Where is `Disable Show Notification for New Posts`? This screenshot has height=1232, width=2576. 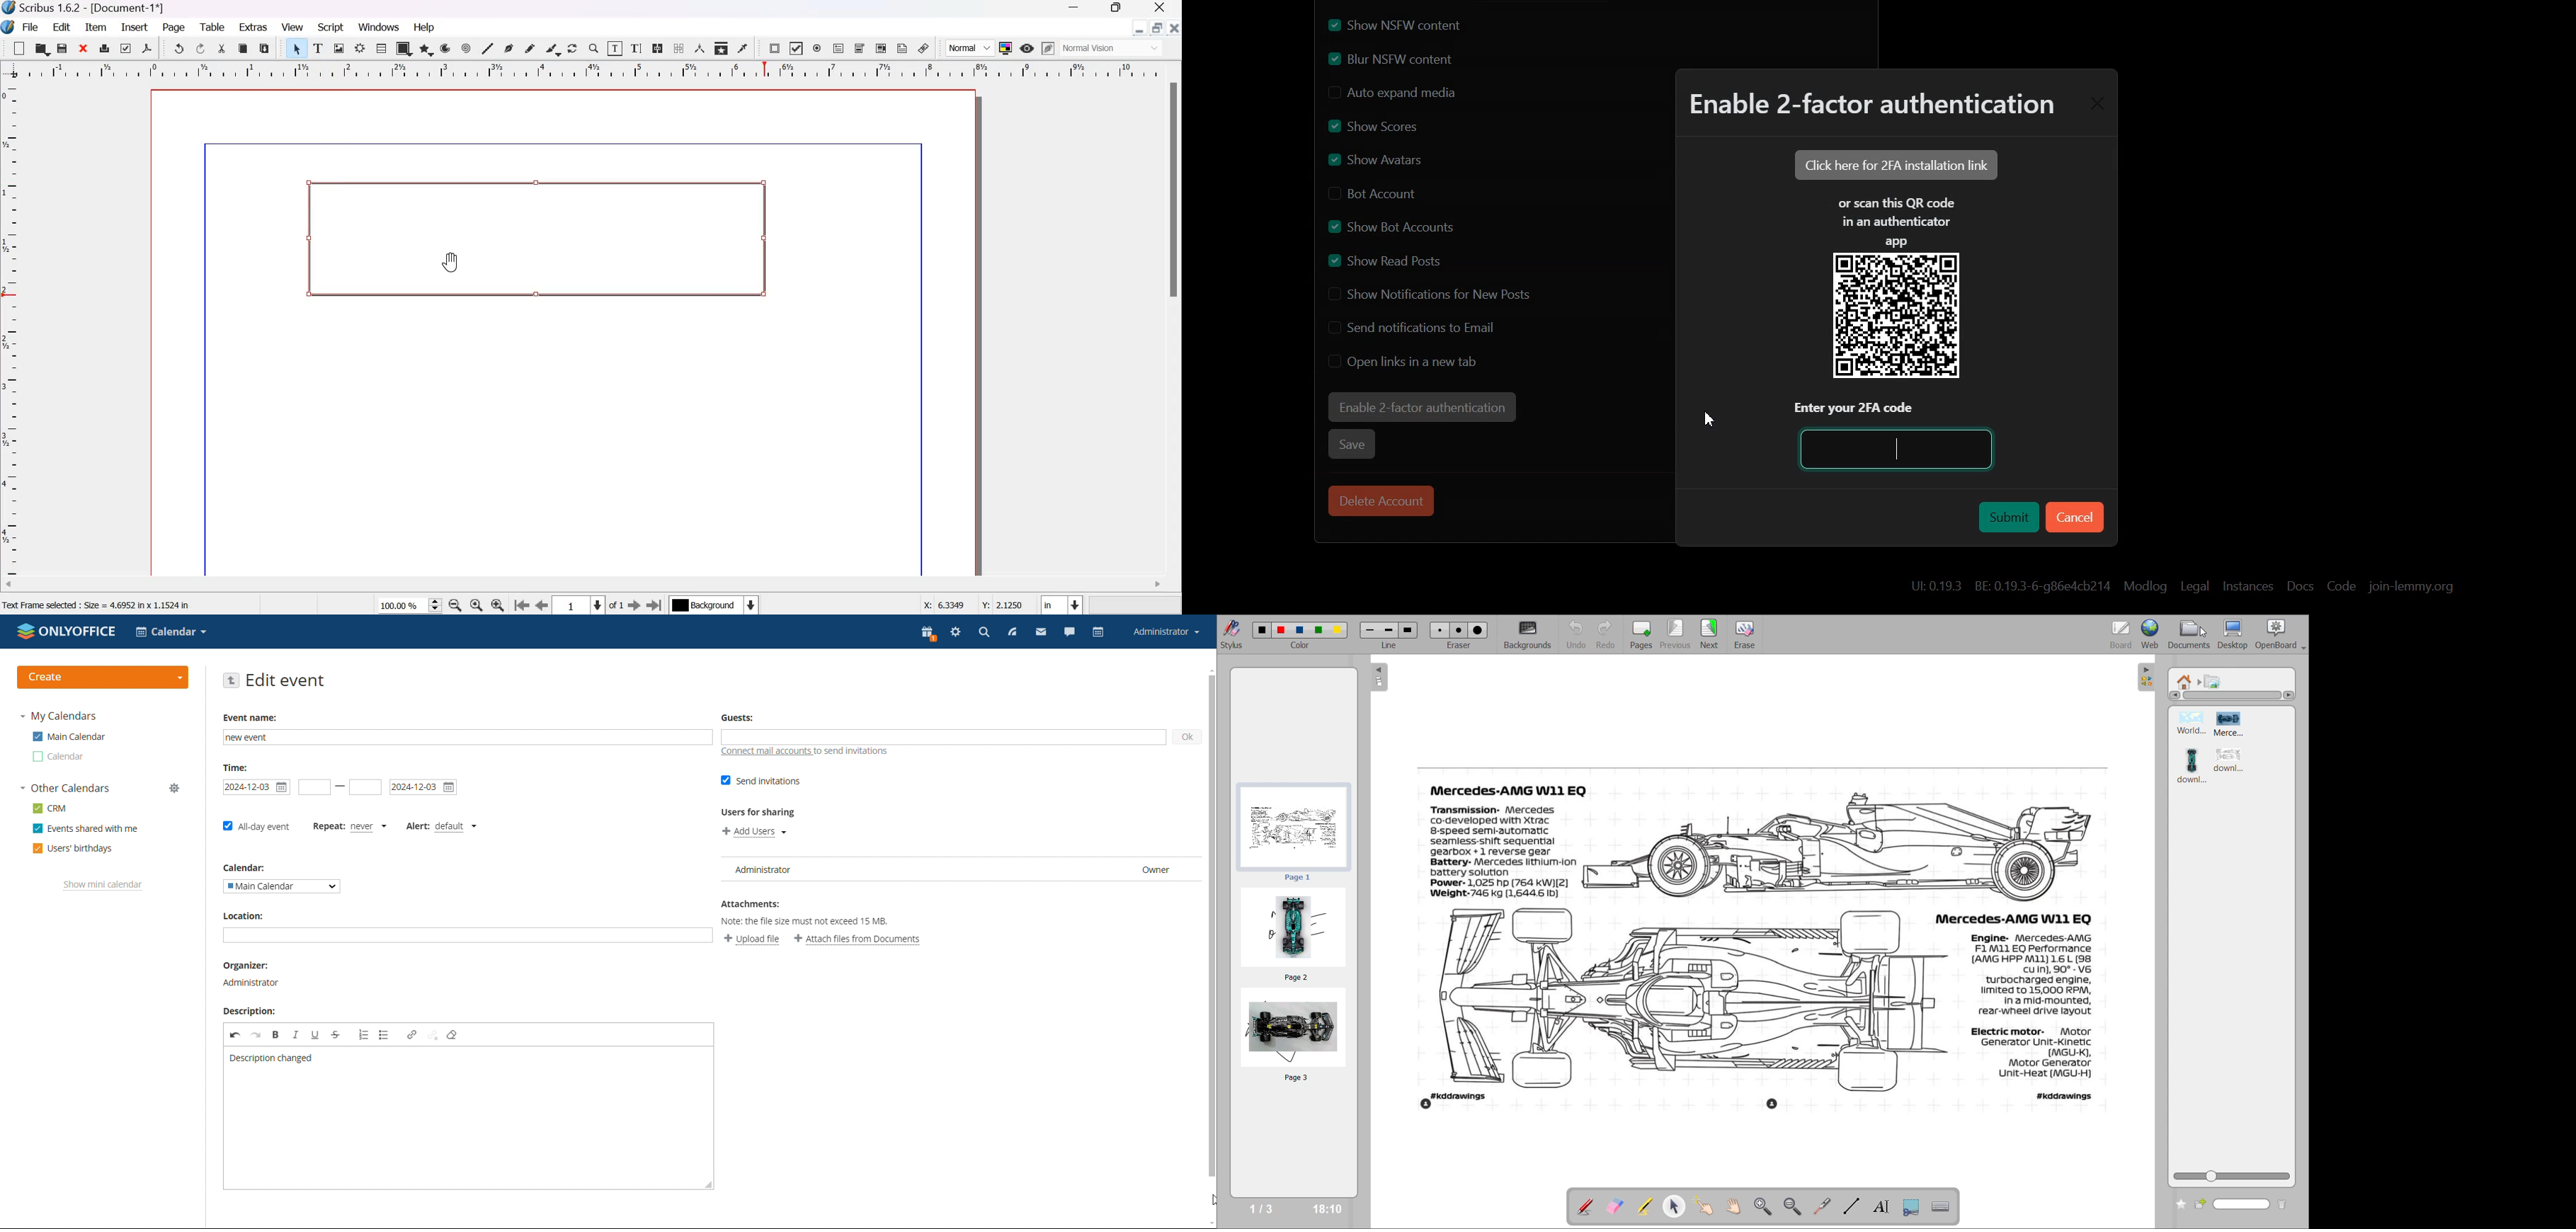
Disable Show Notification for New Posts is located at coordinates (1431, 295).